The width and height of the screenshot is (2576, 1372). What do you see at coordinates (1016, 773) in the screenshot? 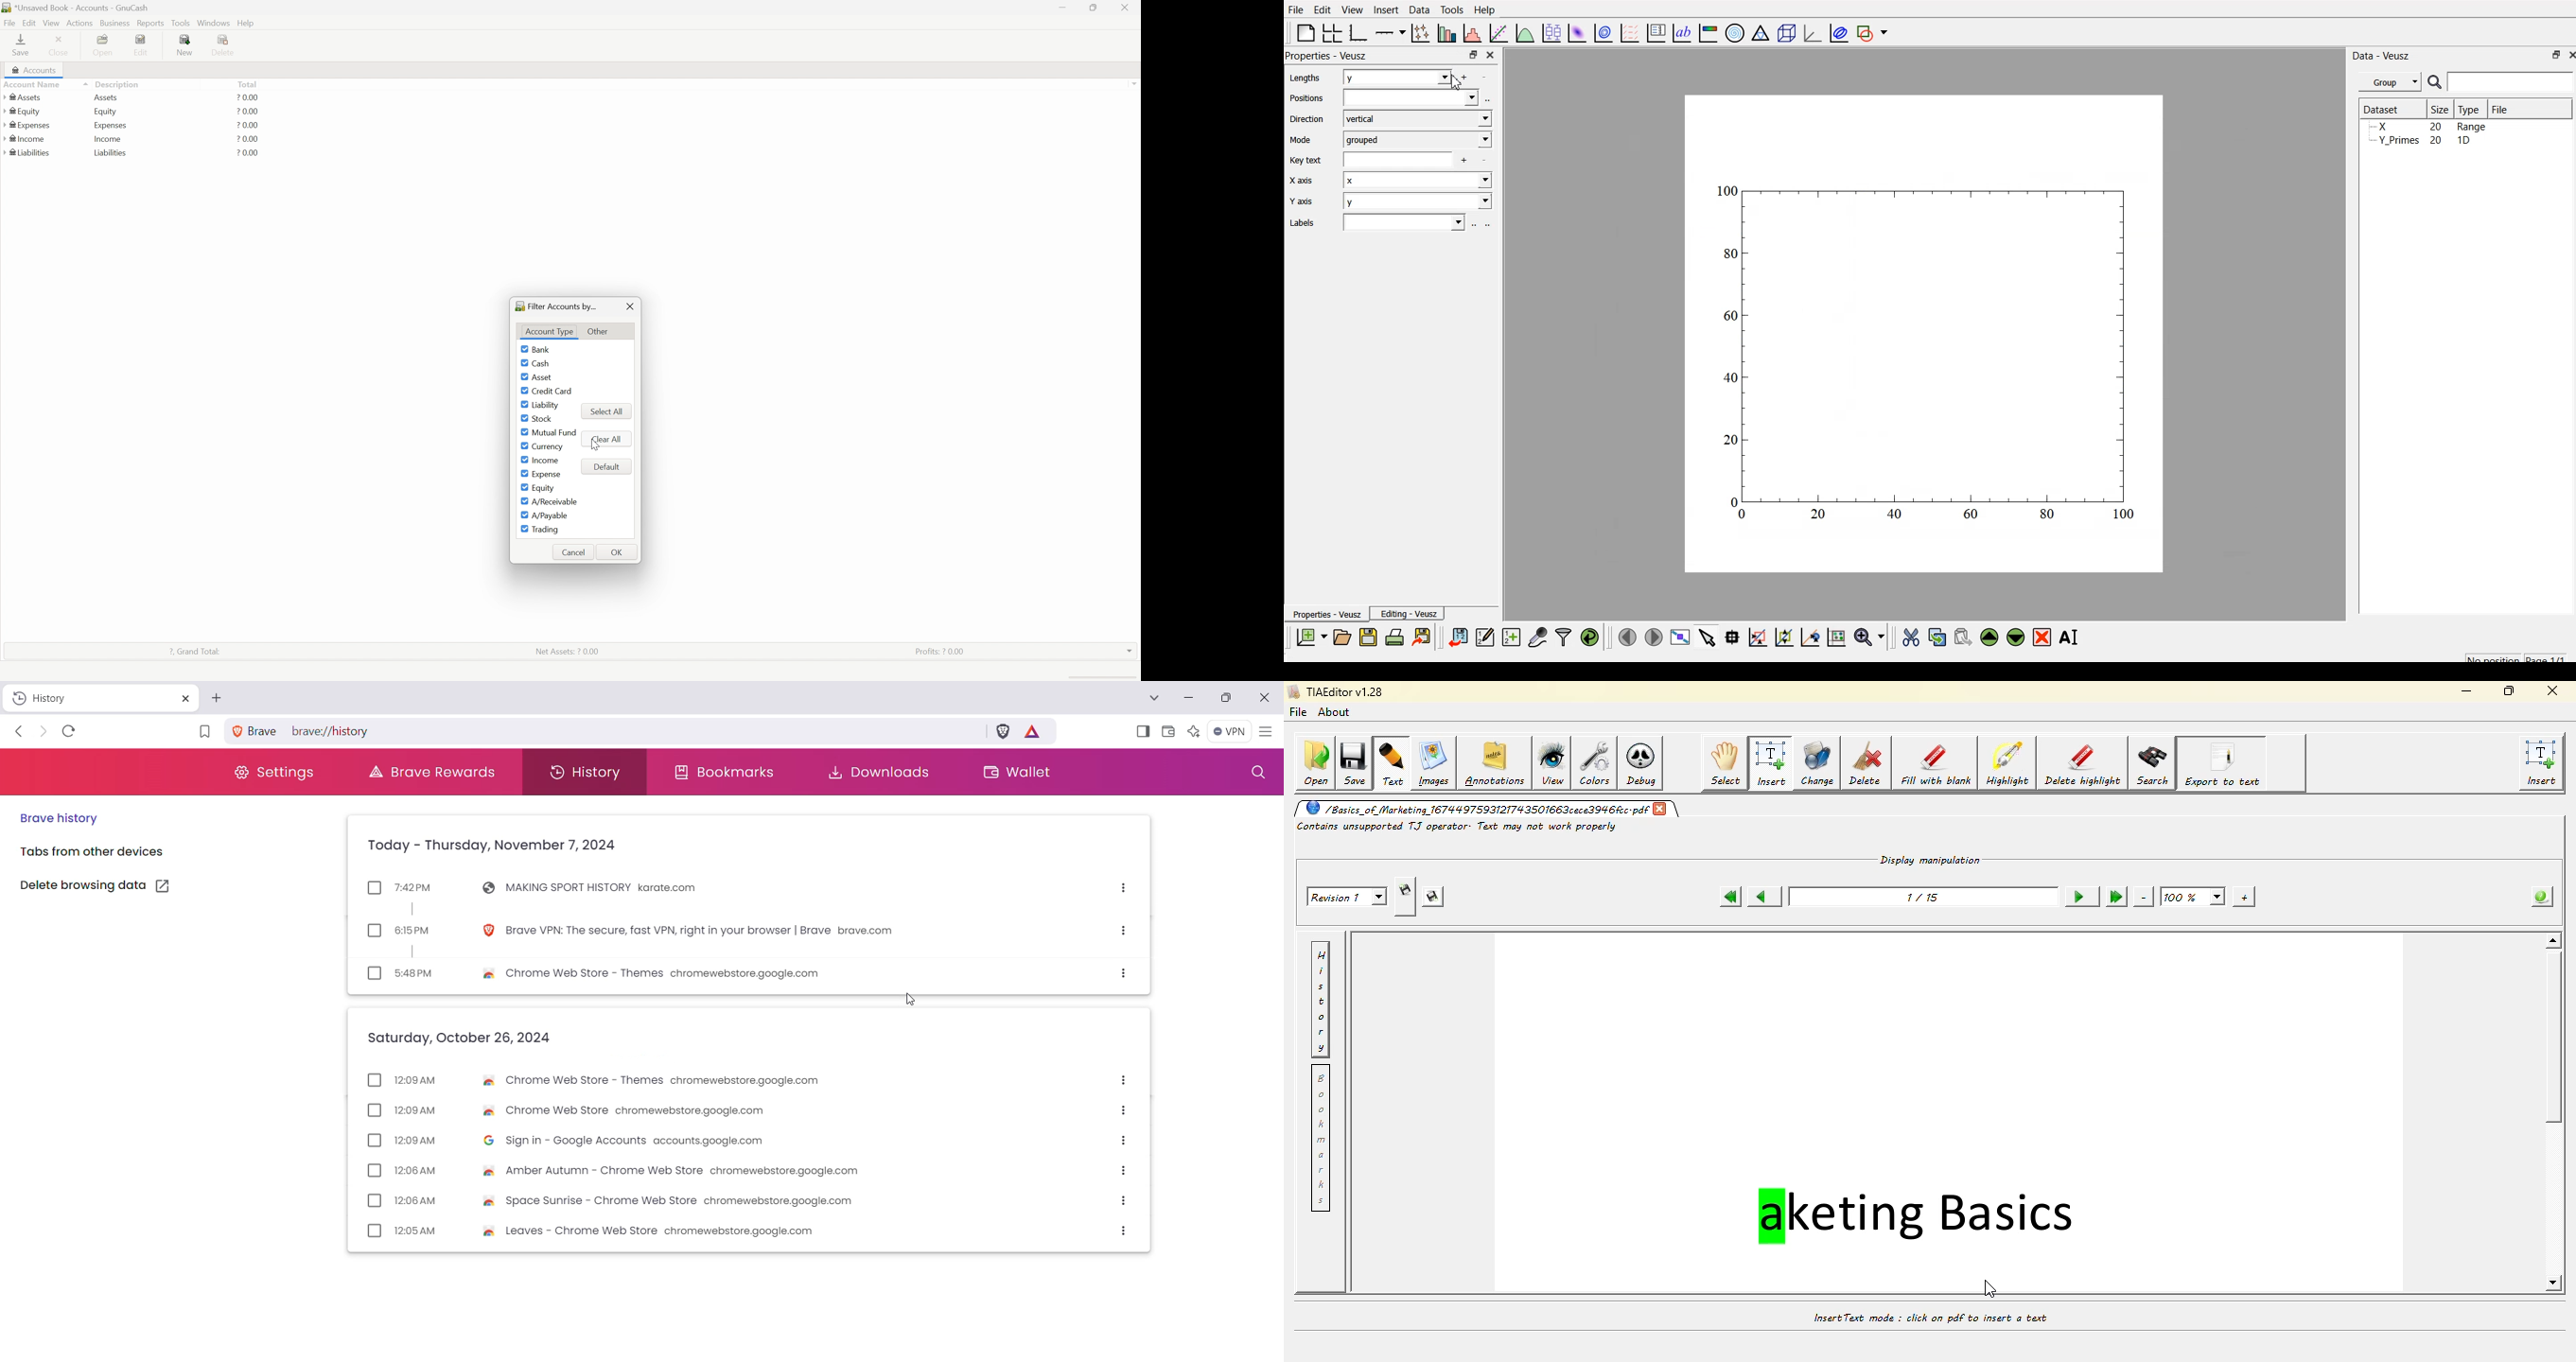
I see `Wallet` at bounding box center [1016, 773].